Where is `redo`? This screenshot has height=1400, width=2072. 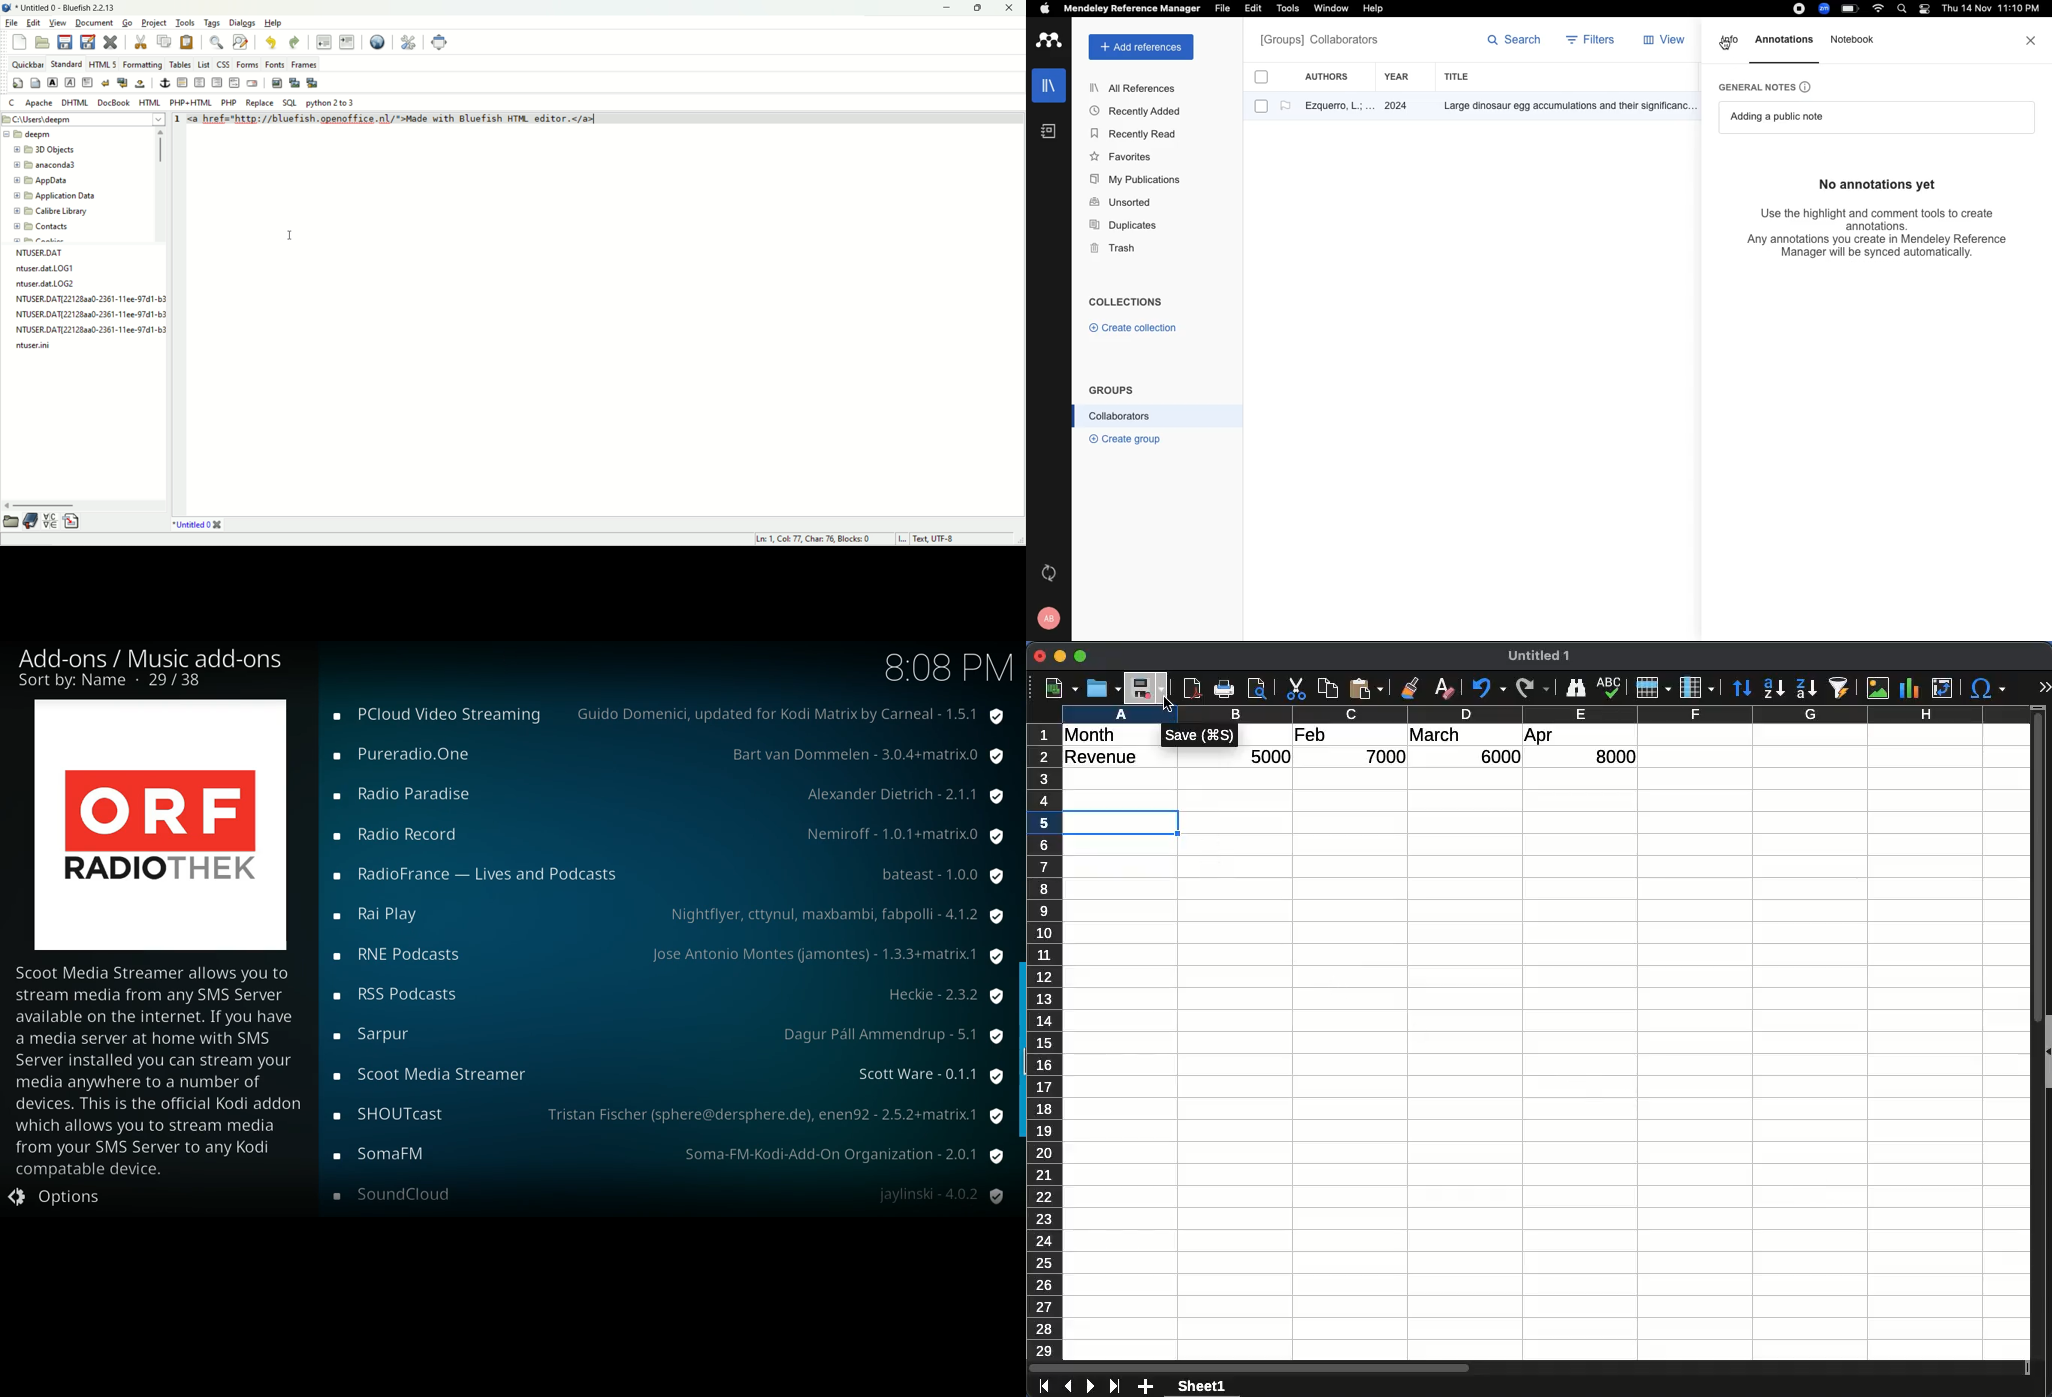 redo is located at coordinates (1531, 688).